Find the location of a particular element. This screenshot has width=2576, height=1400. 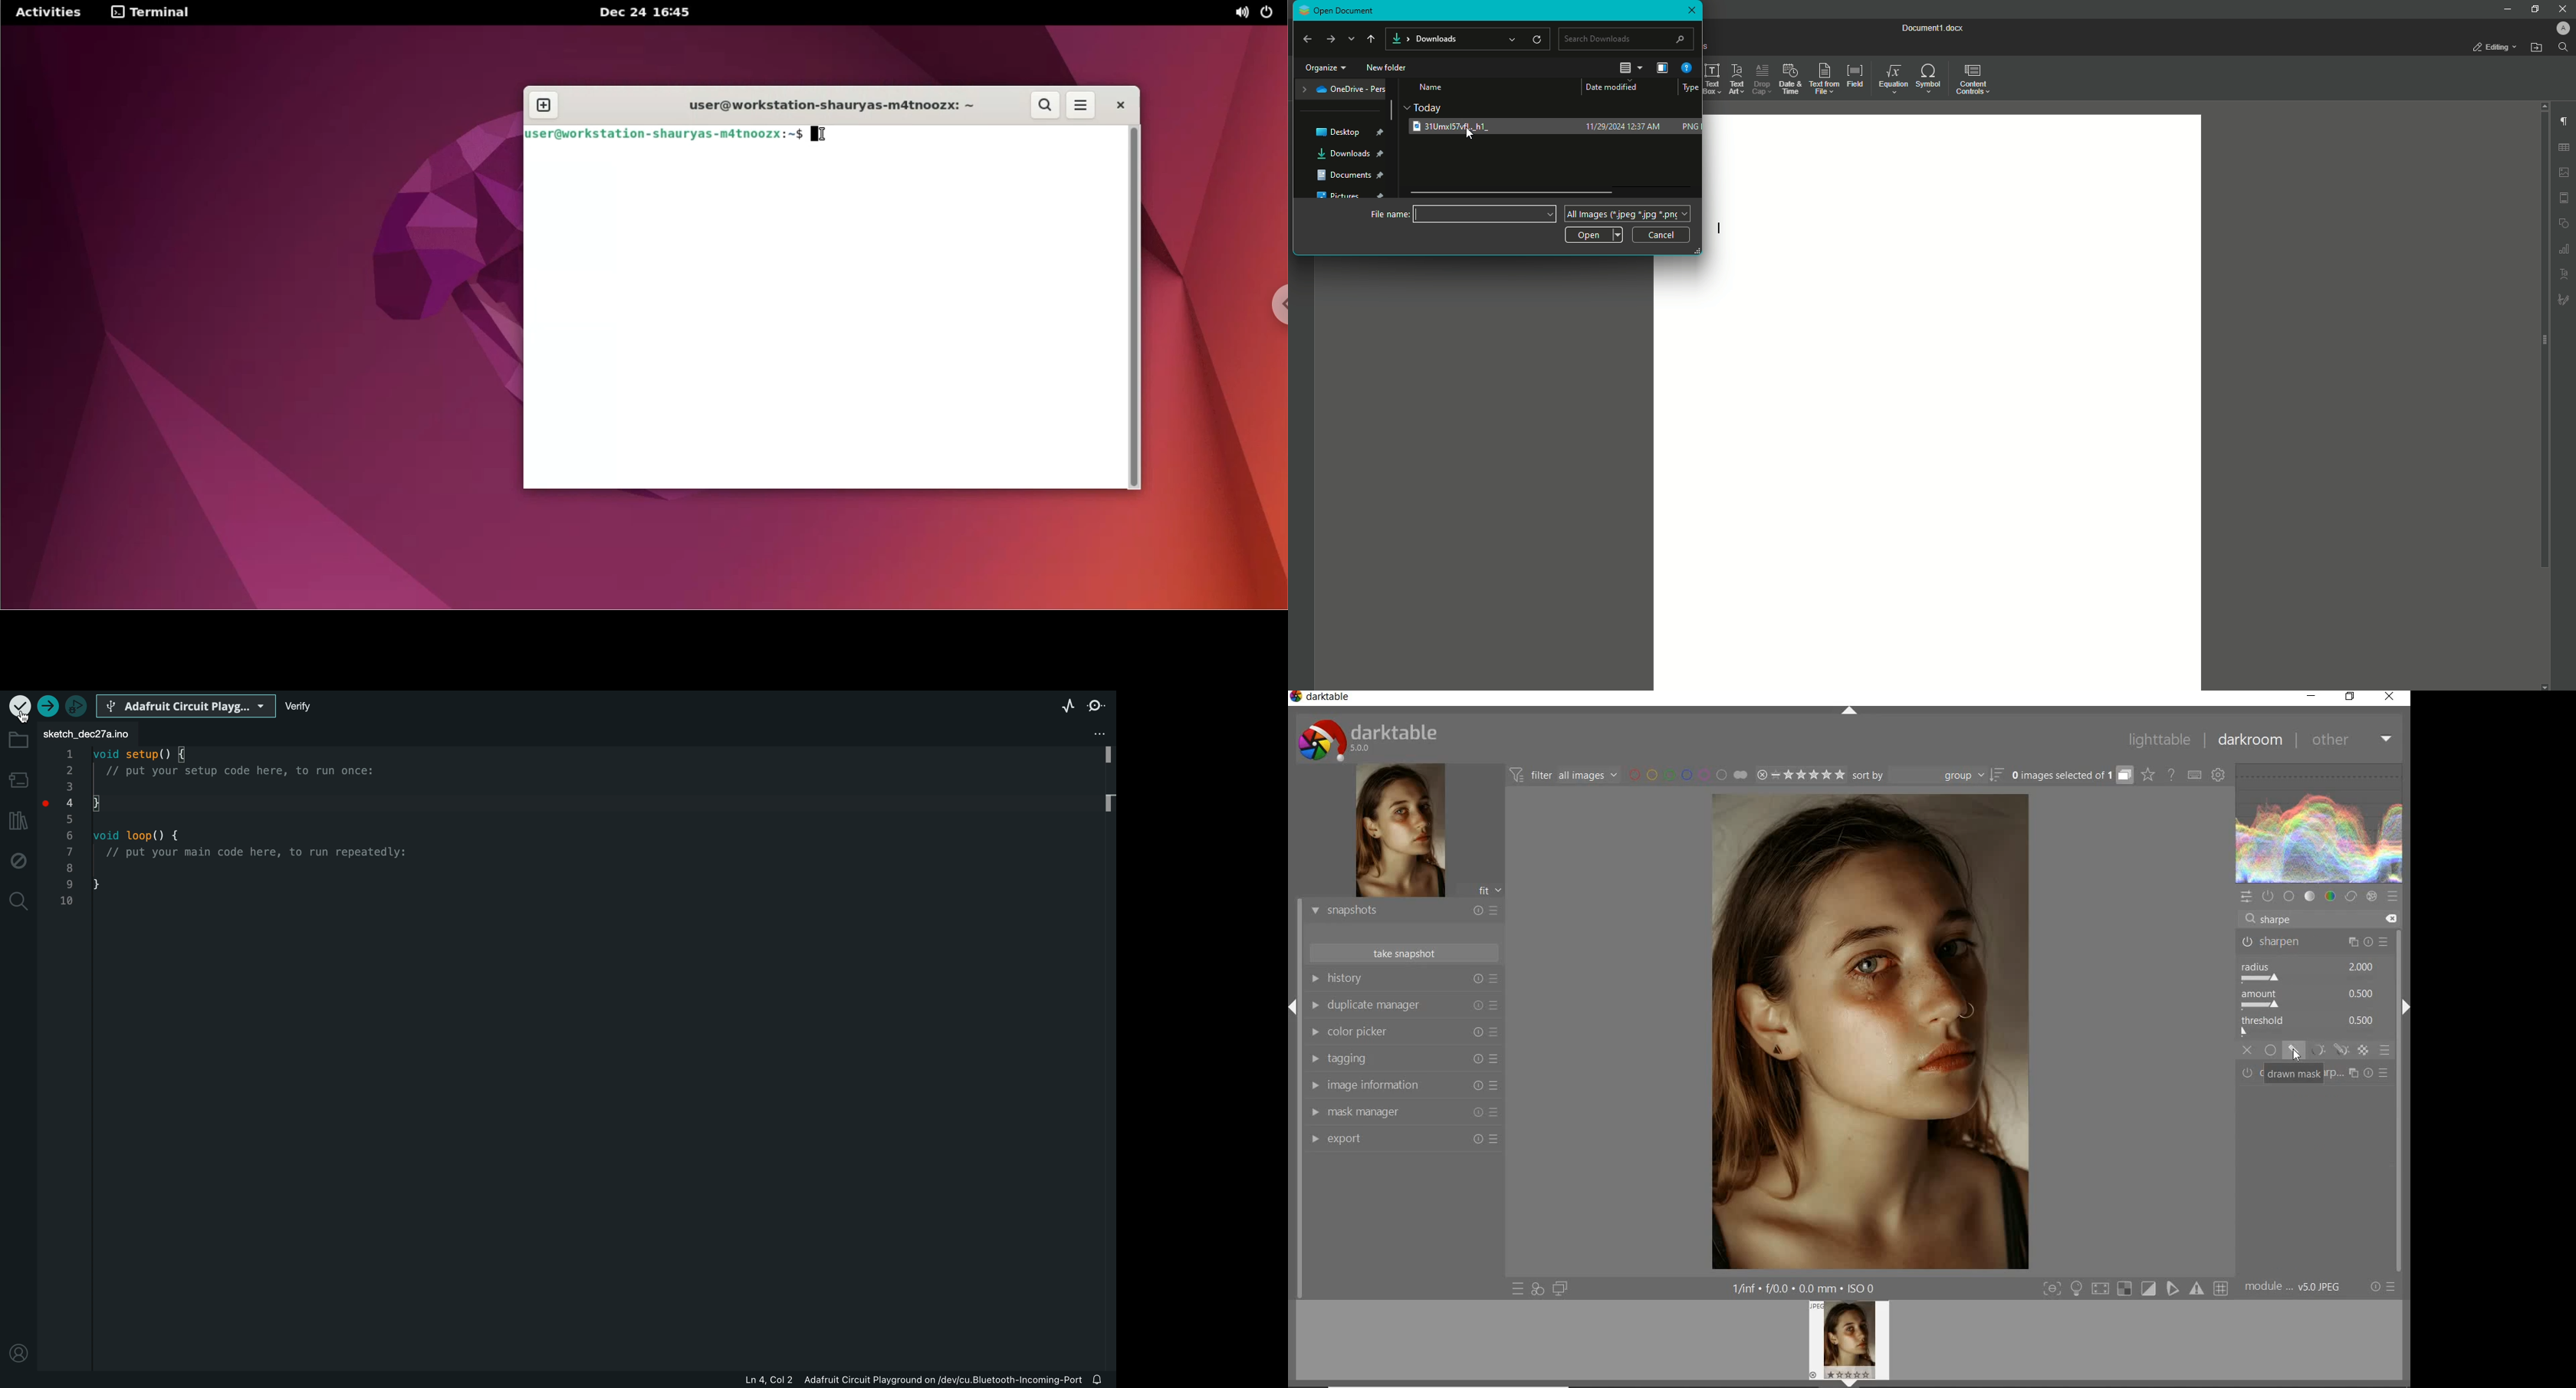

DRAWN MASK is located at coordinates (2294, 1074).